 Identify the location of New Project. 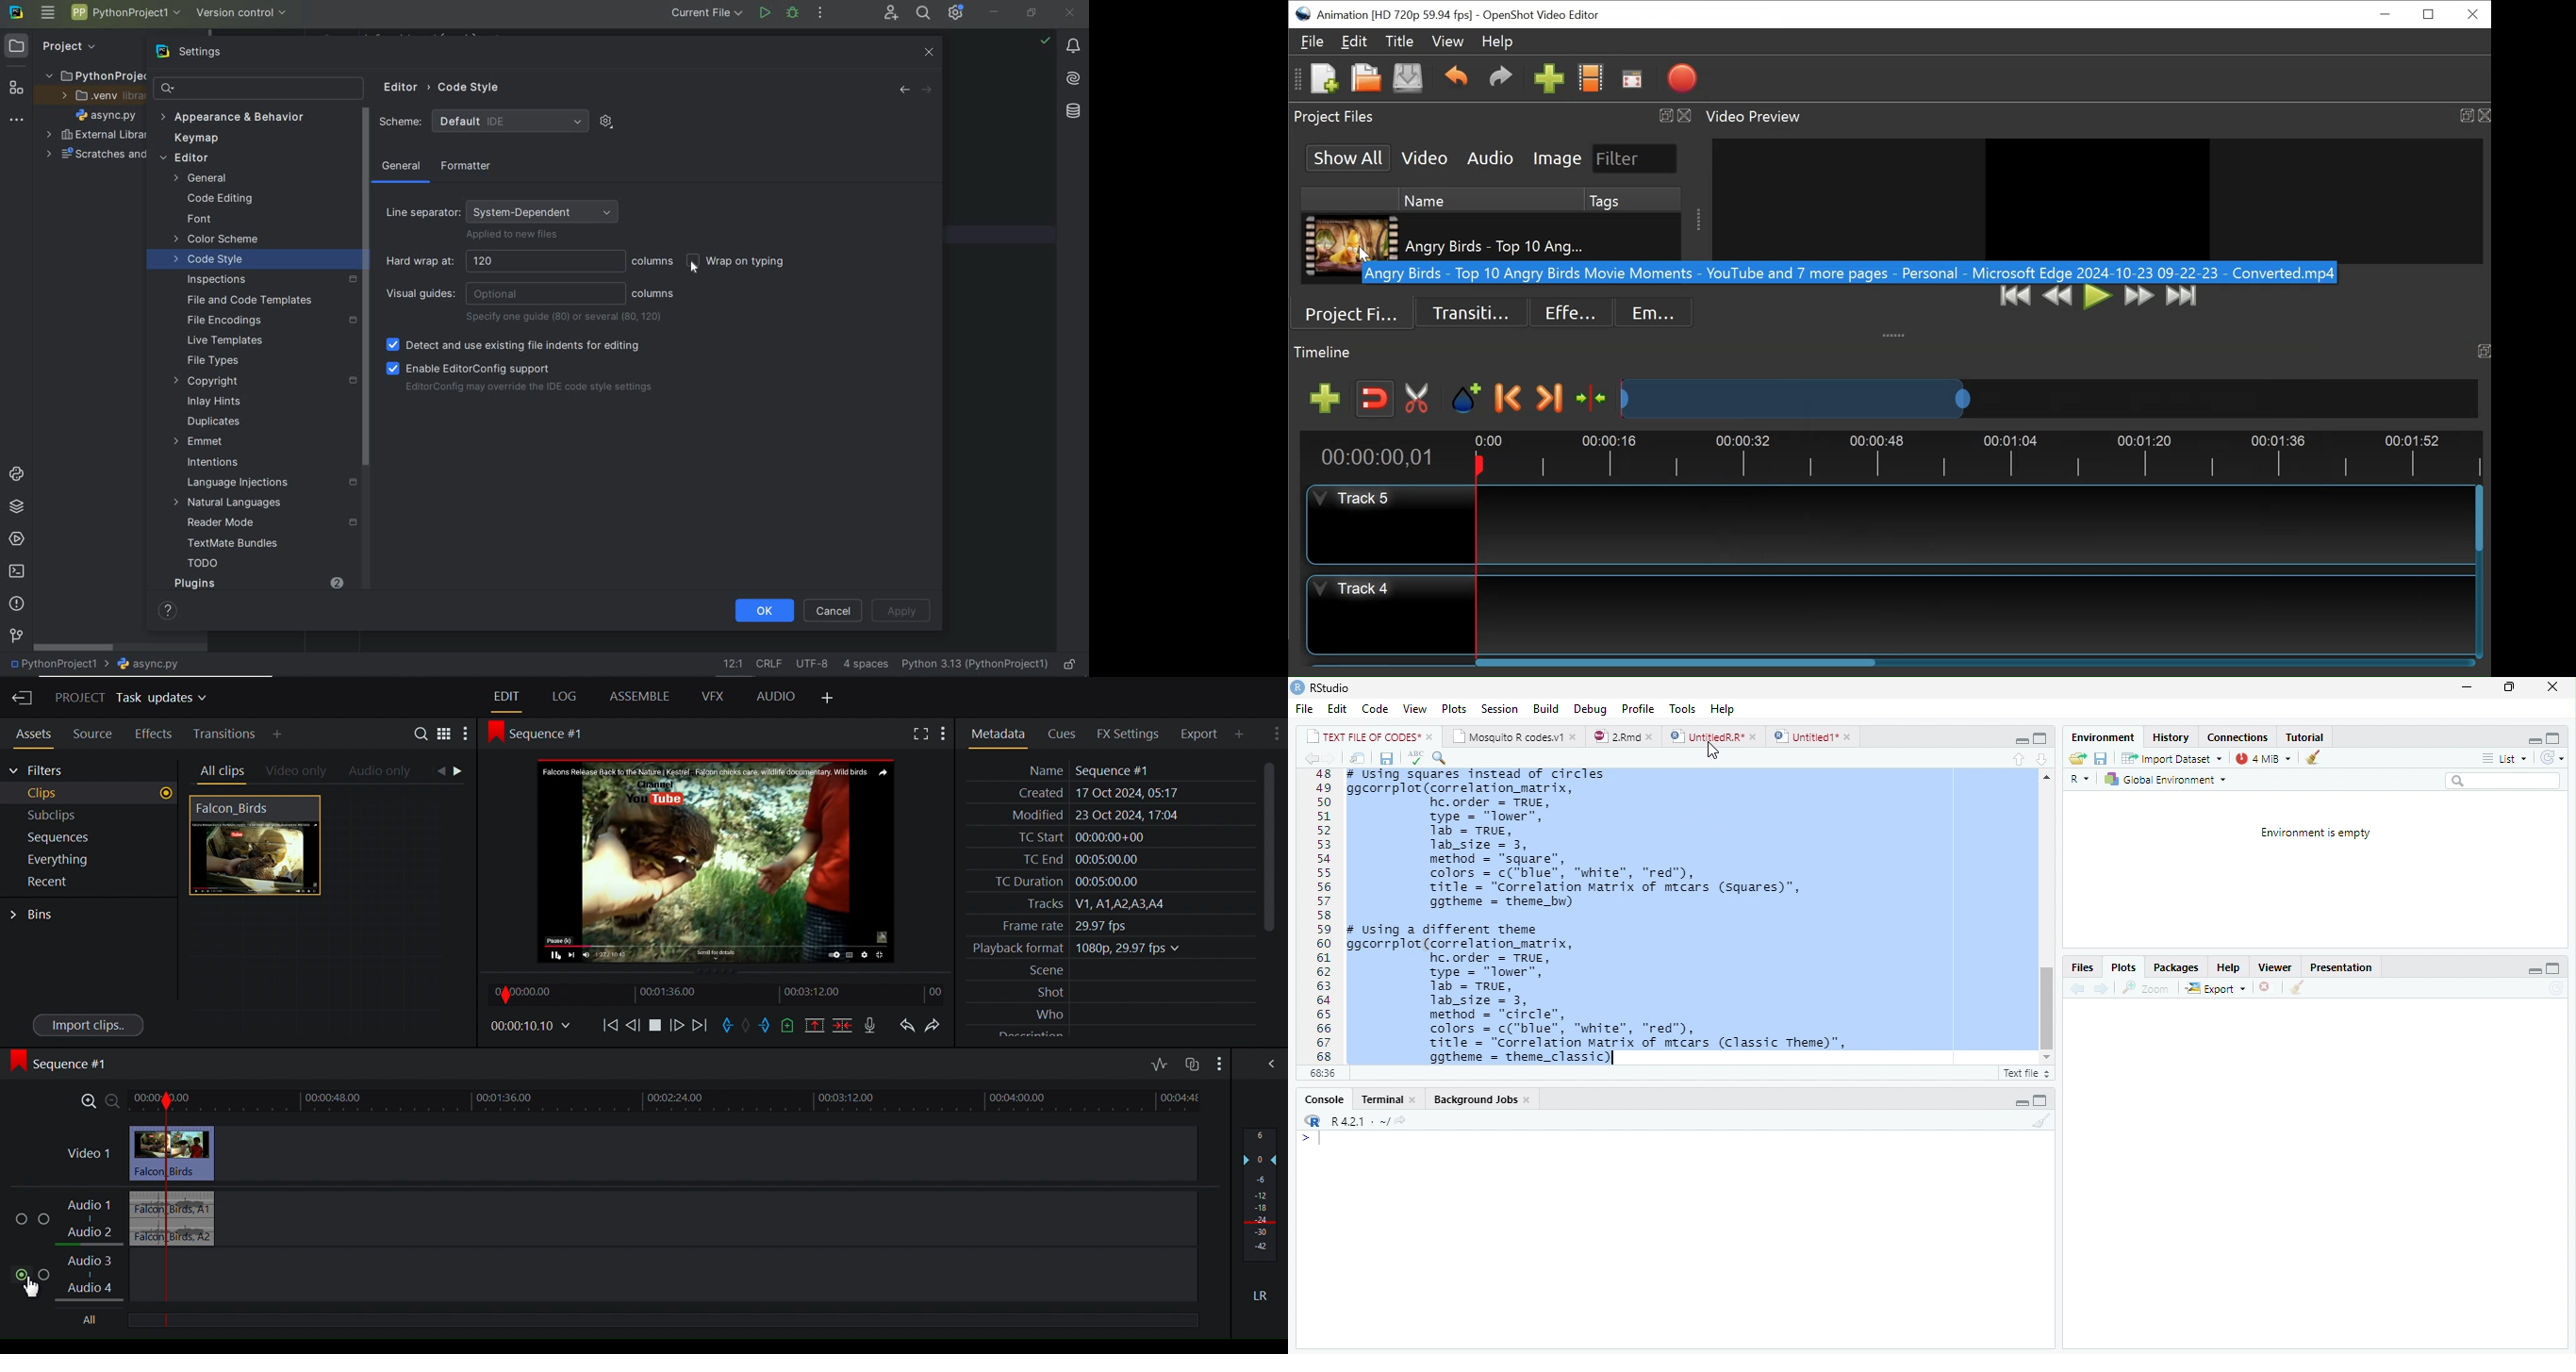
(1323, 78).